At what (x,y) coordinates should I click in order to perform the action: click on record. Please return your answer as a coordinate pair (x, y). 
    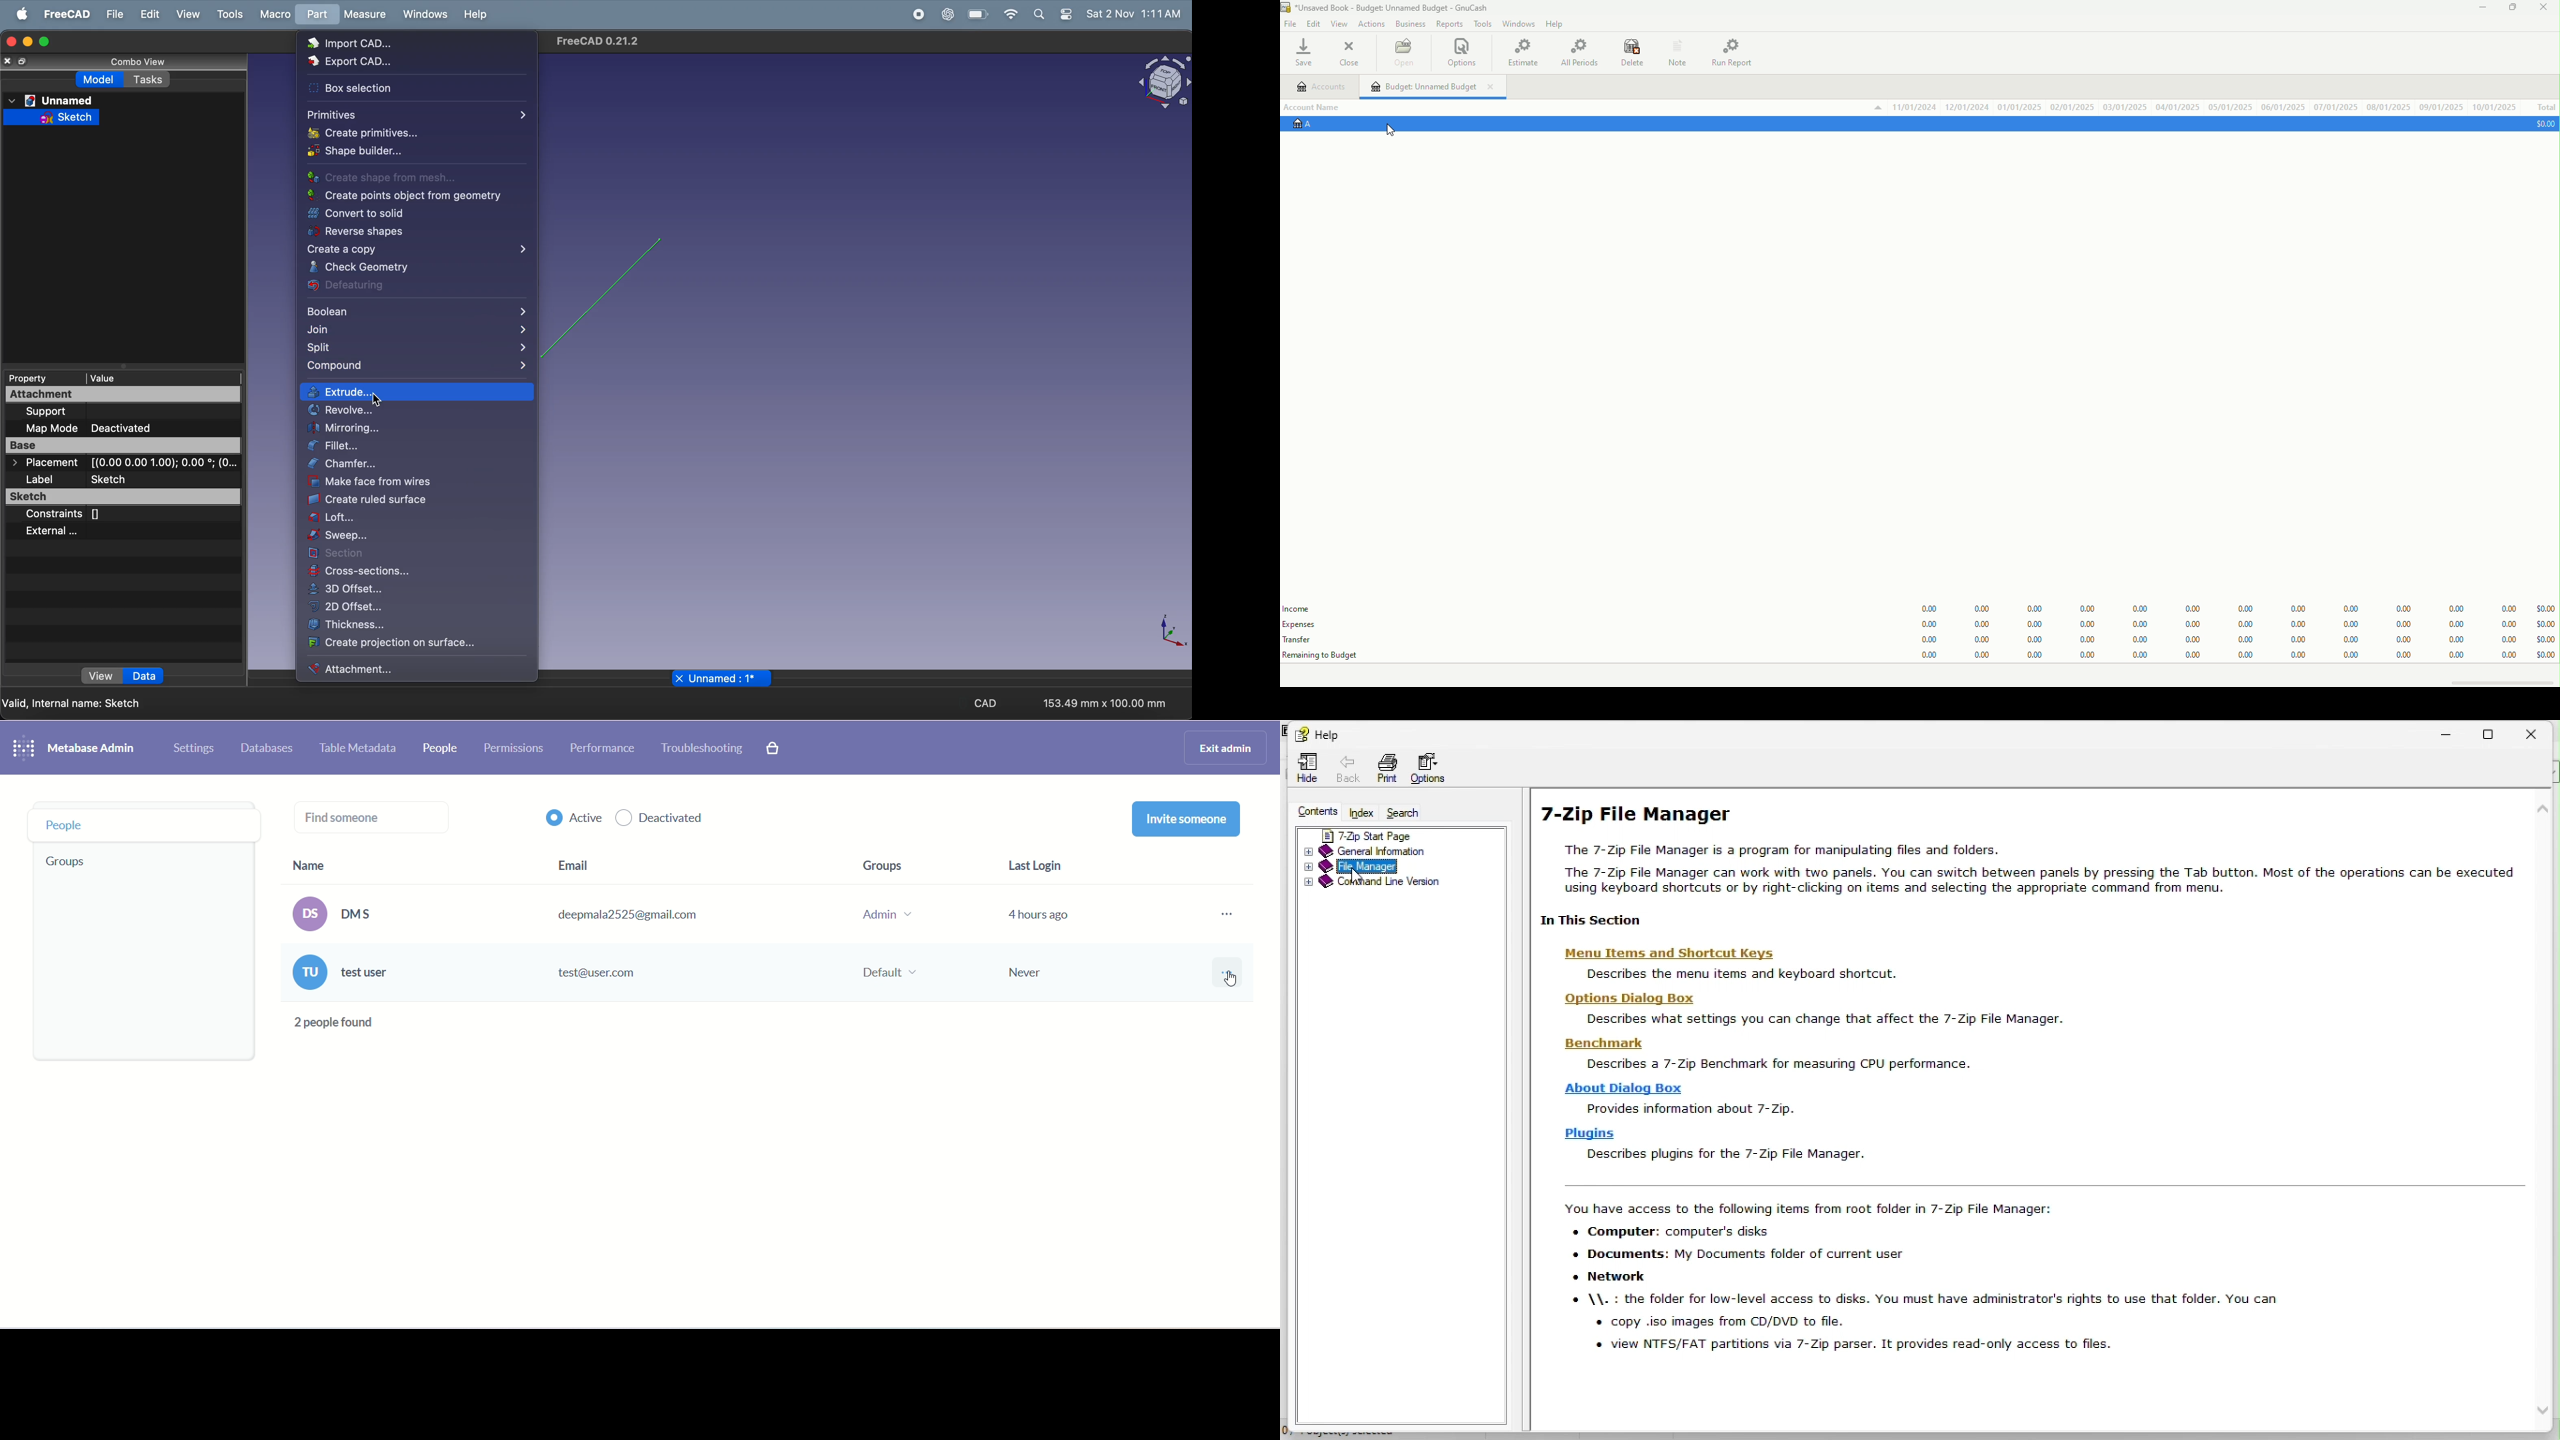
    Looking at the image, I should click on (919, 15).